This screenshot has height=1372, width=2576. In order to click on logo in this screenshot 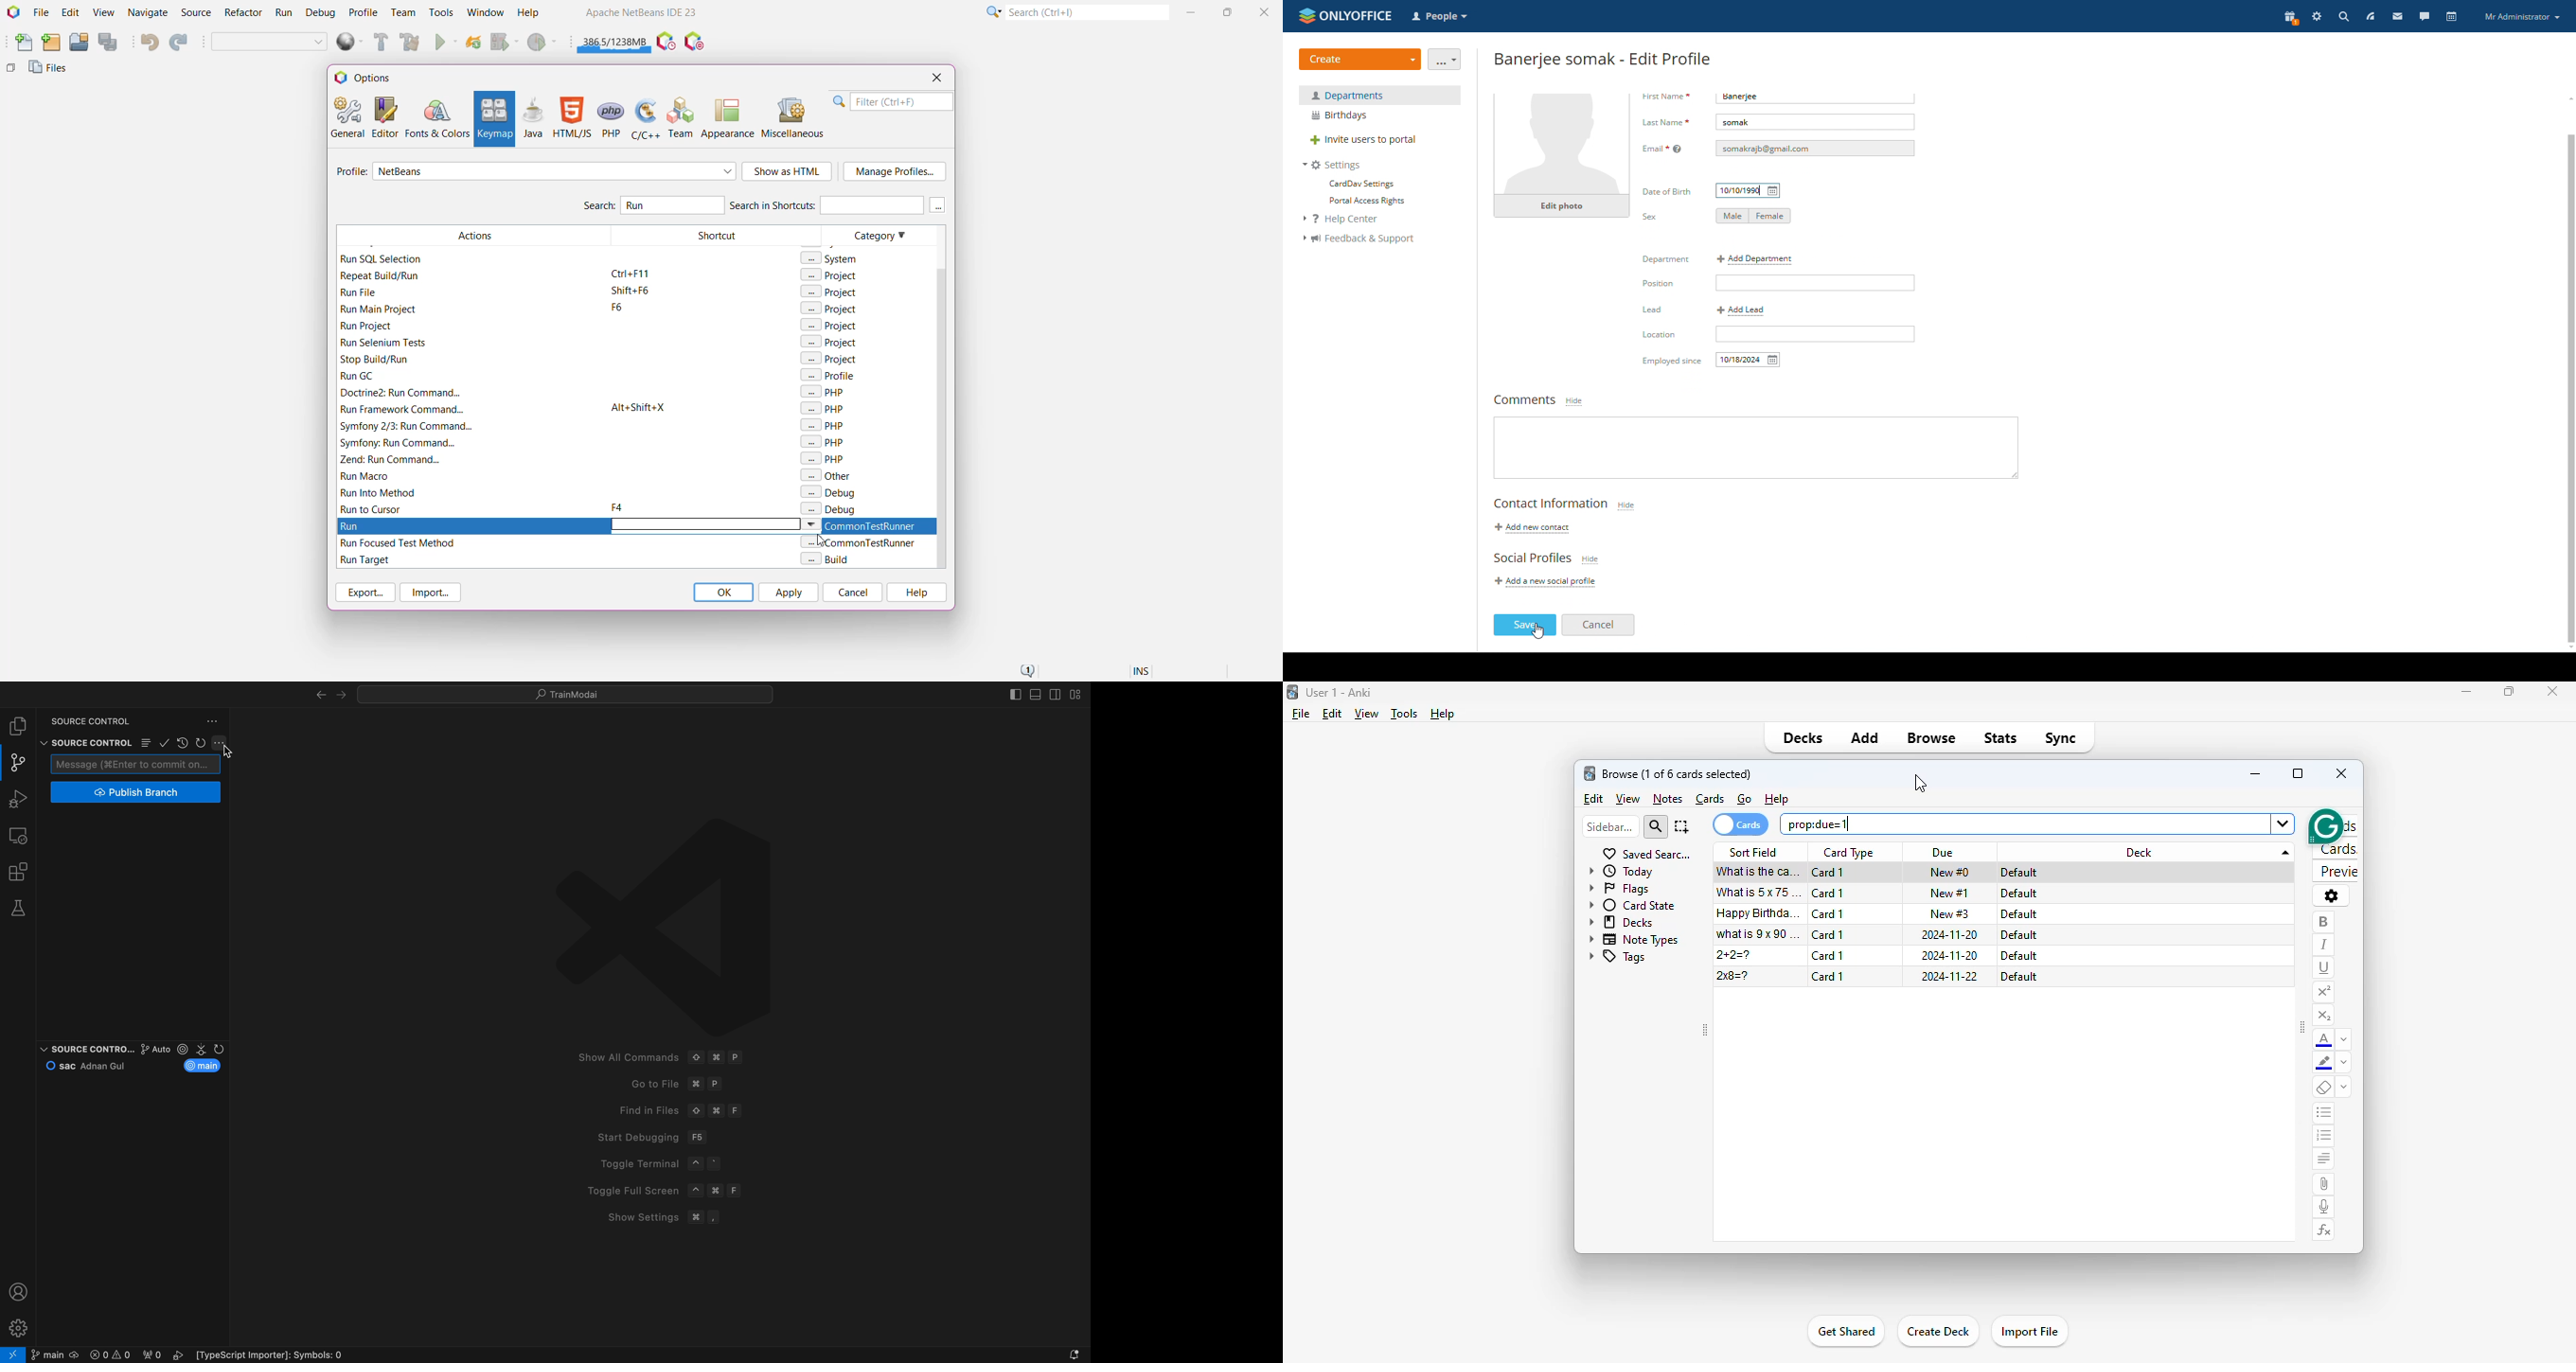, I will do `click(1589, 772)`.